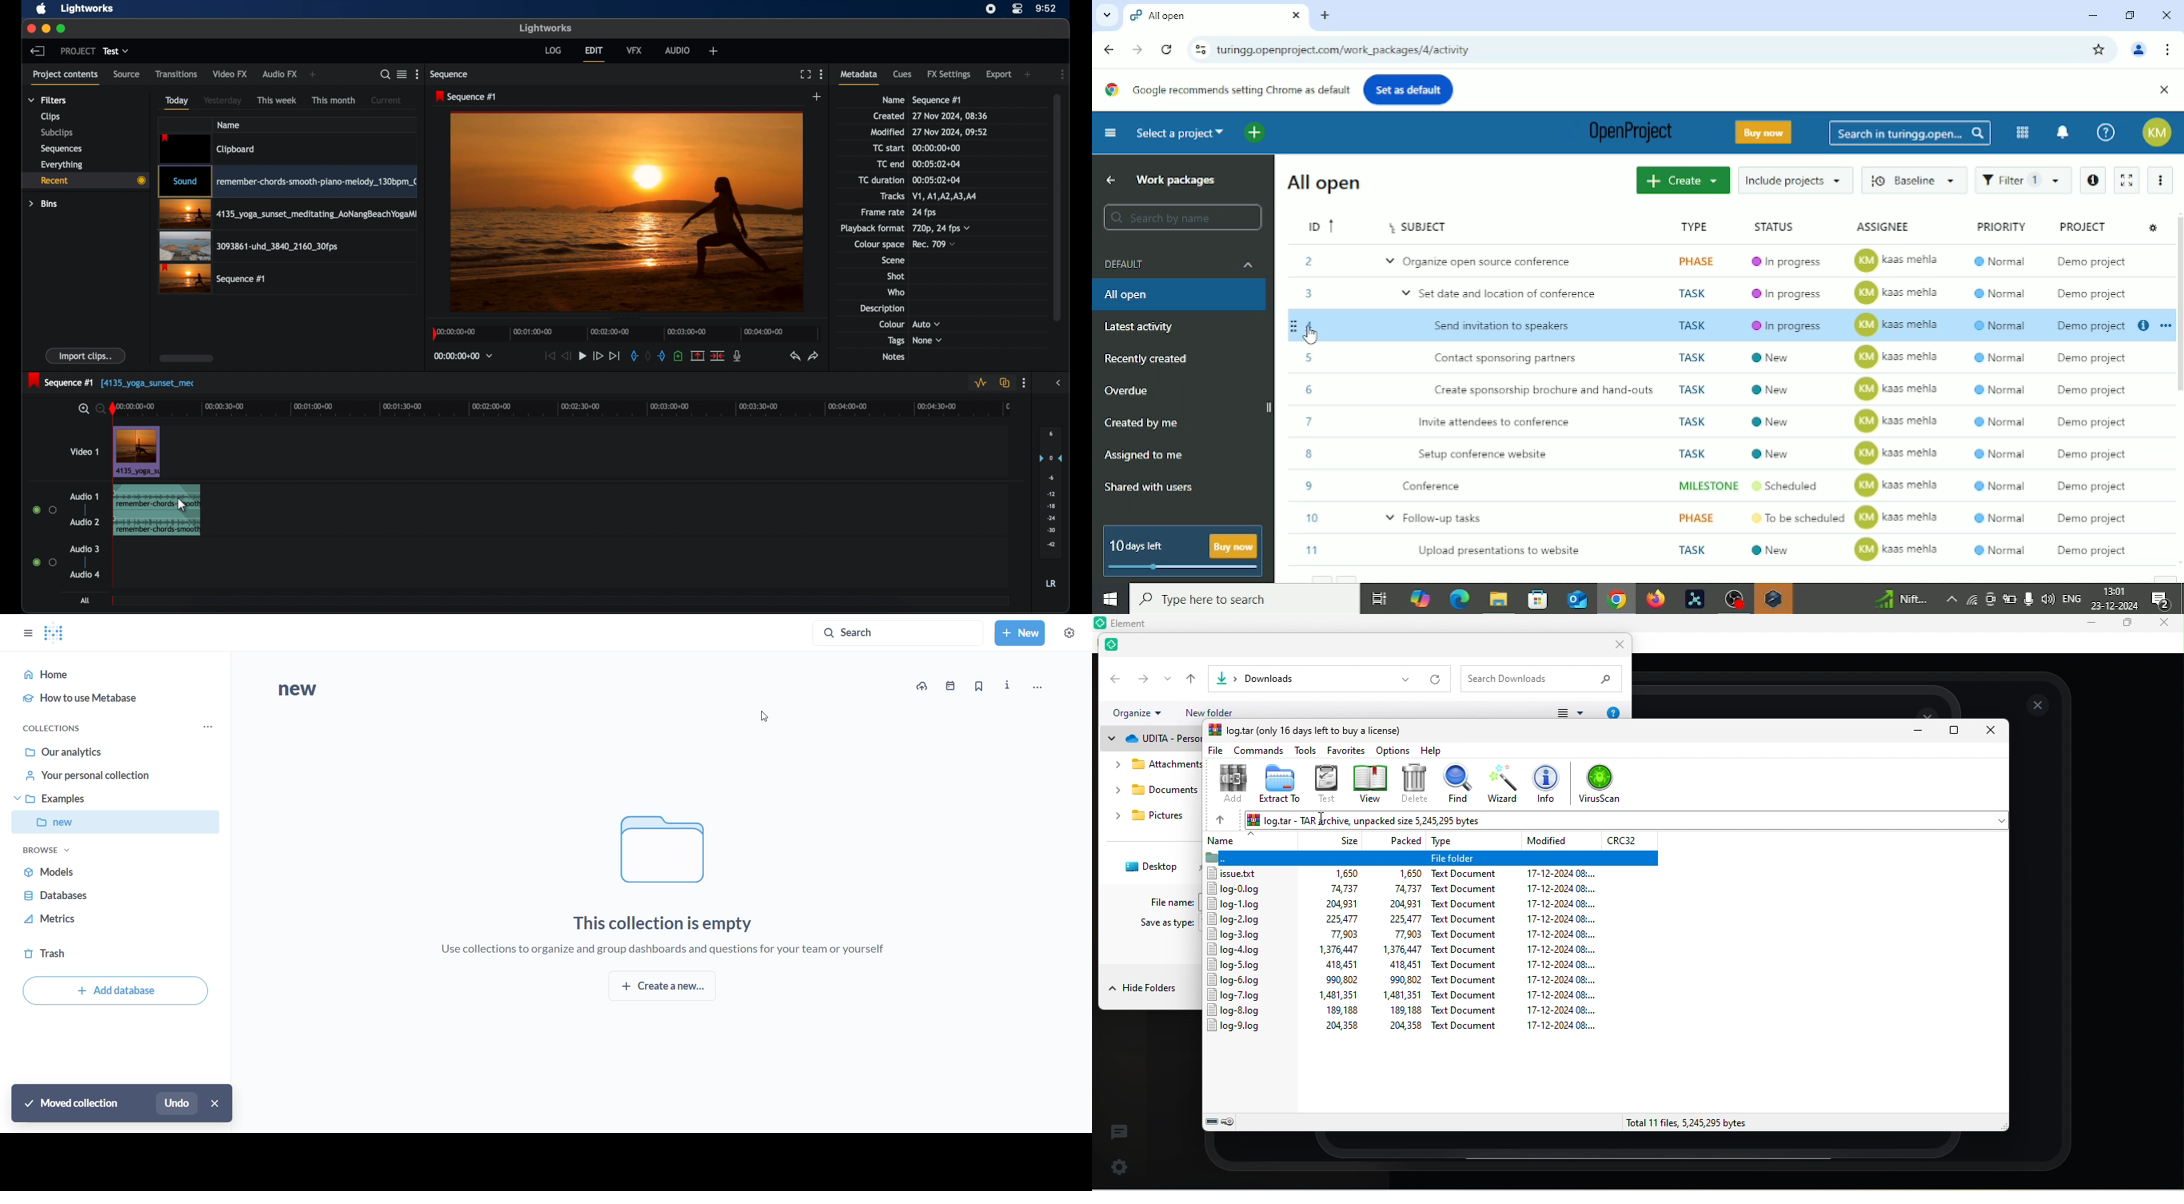 The image size is (2184, 1204). What do you see at coordinates (1379, 601) in the screenshot?
I see `Task view` at bounding box center [1379, 601].